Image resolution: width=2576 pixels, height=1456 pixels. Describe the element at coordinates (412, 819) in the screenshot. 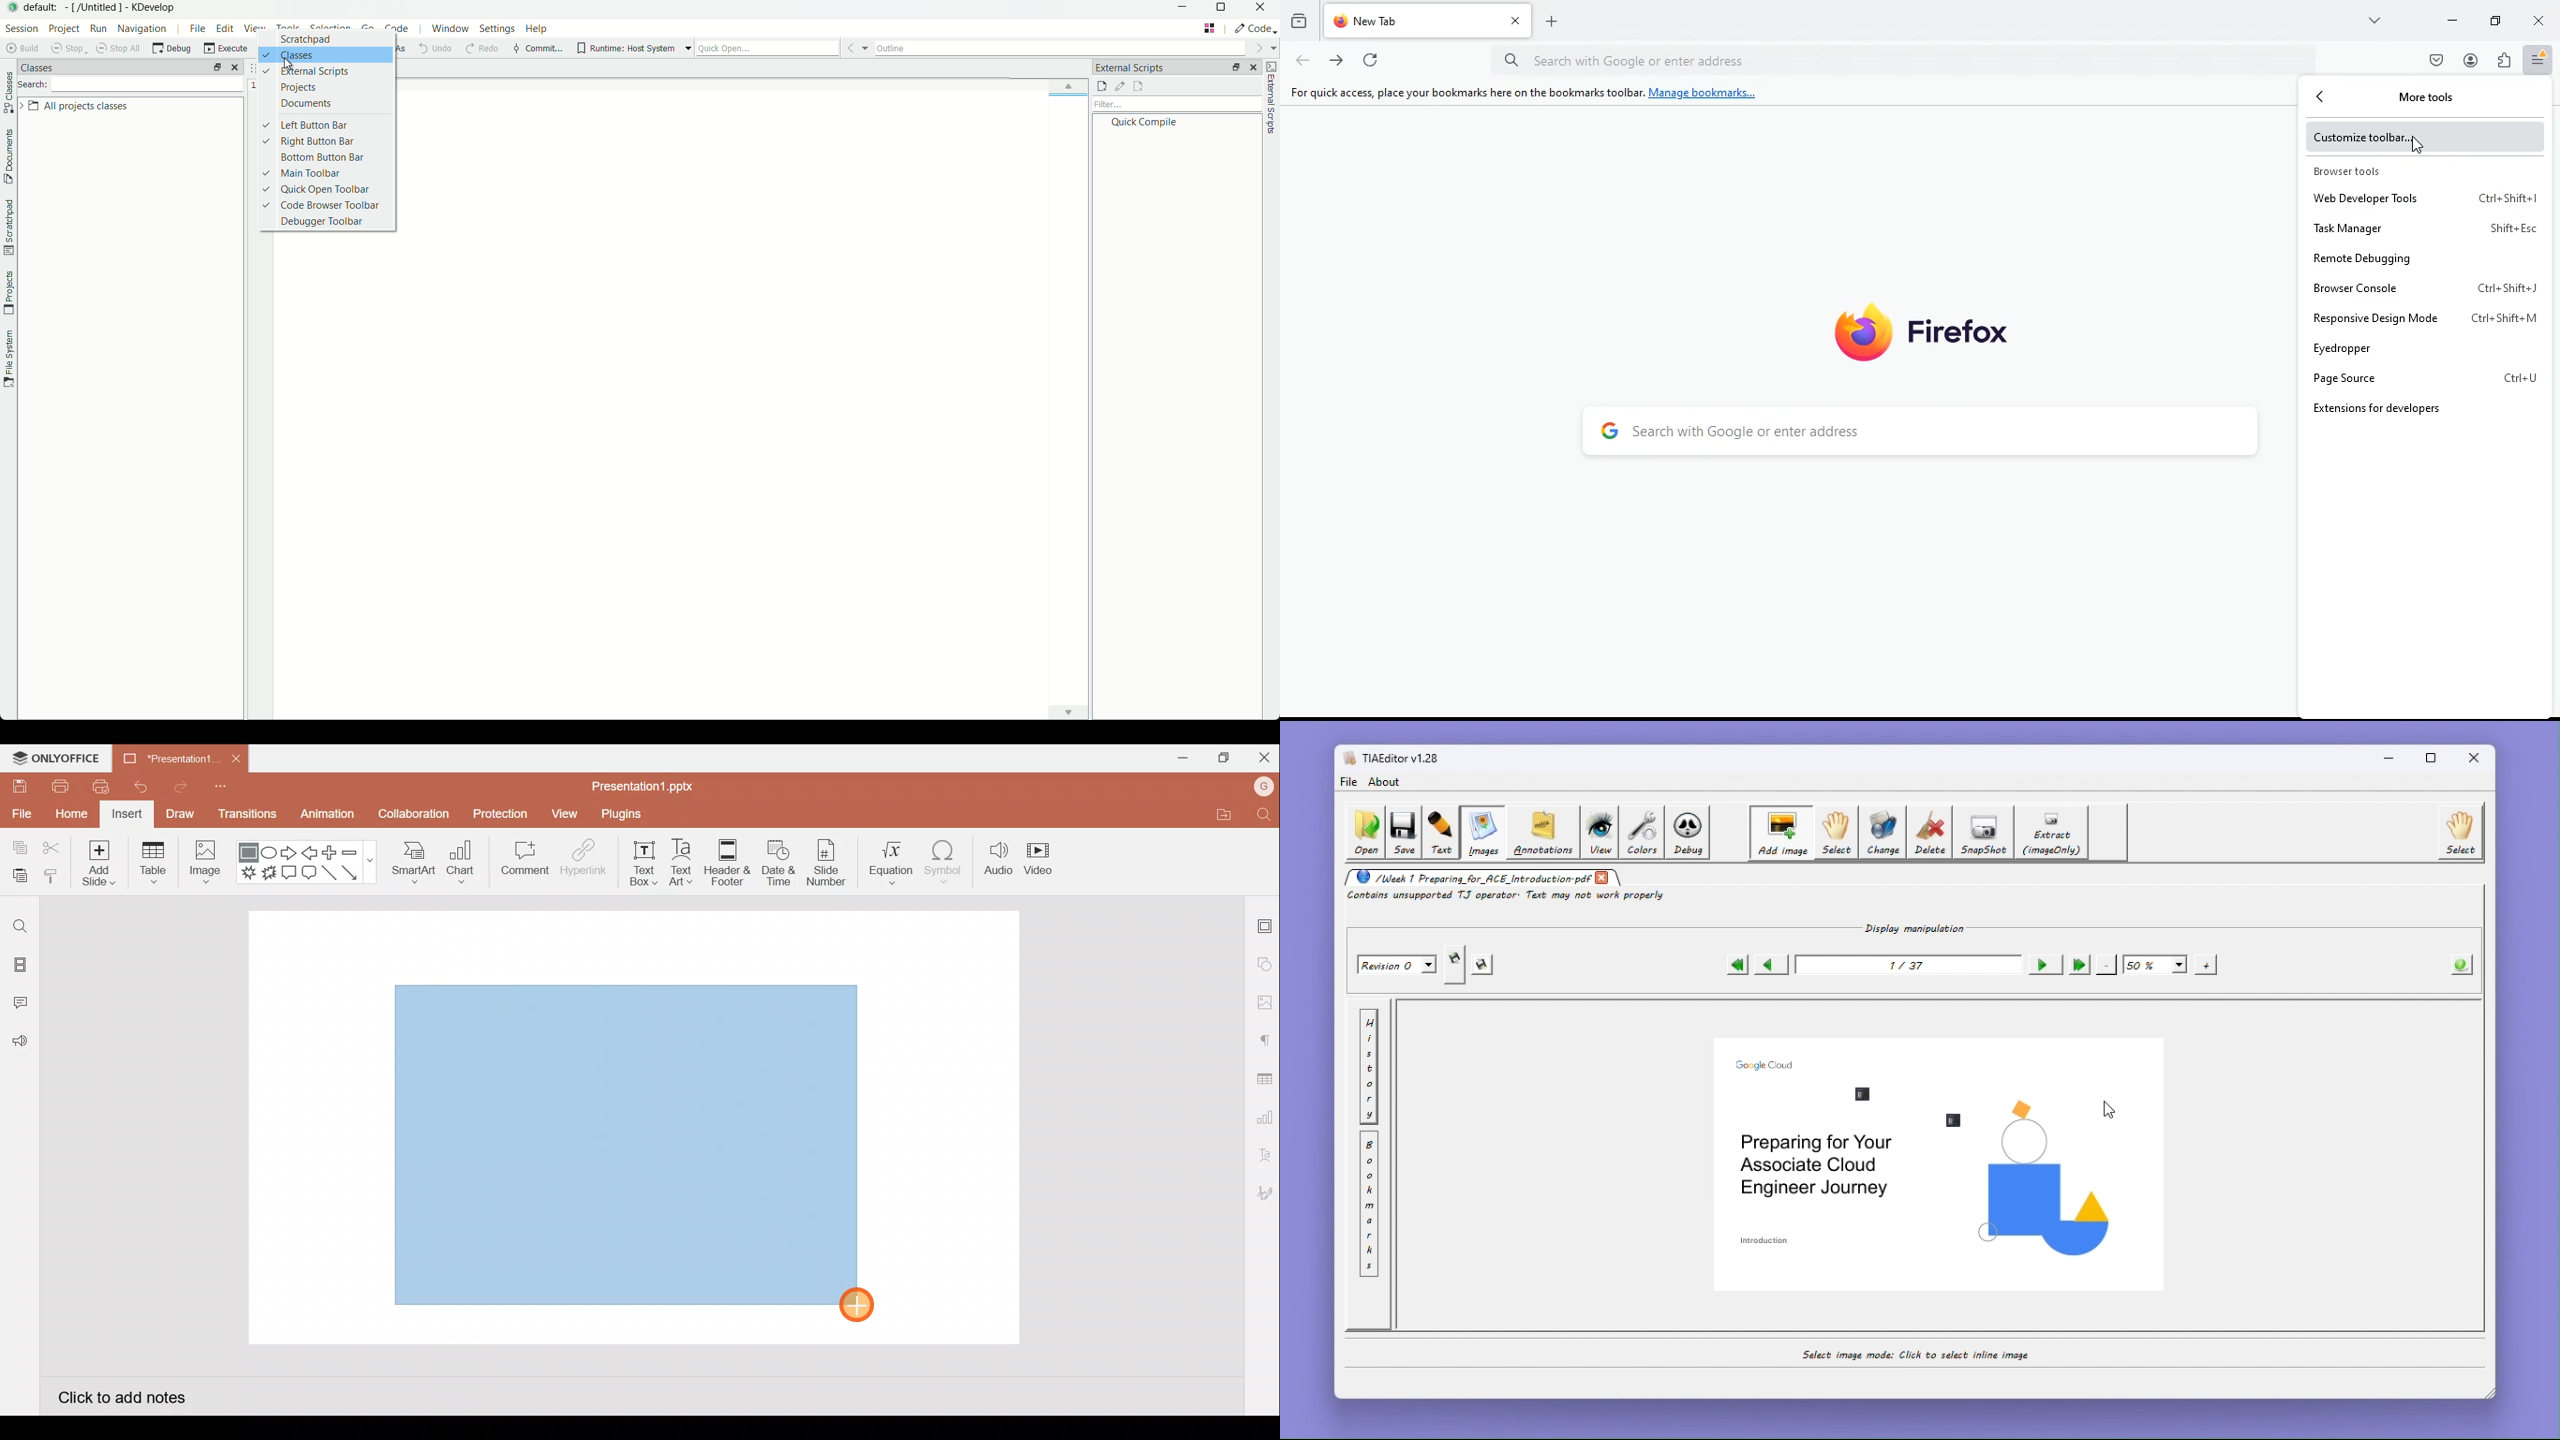

I see `Collaboration` at that location.